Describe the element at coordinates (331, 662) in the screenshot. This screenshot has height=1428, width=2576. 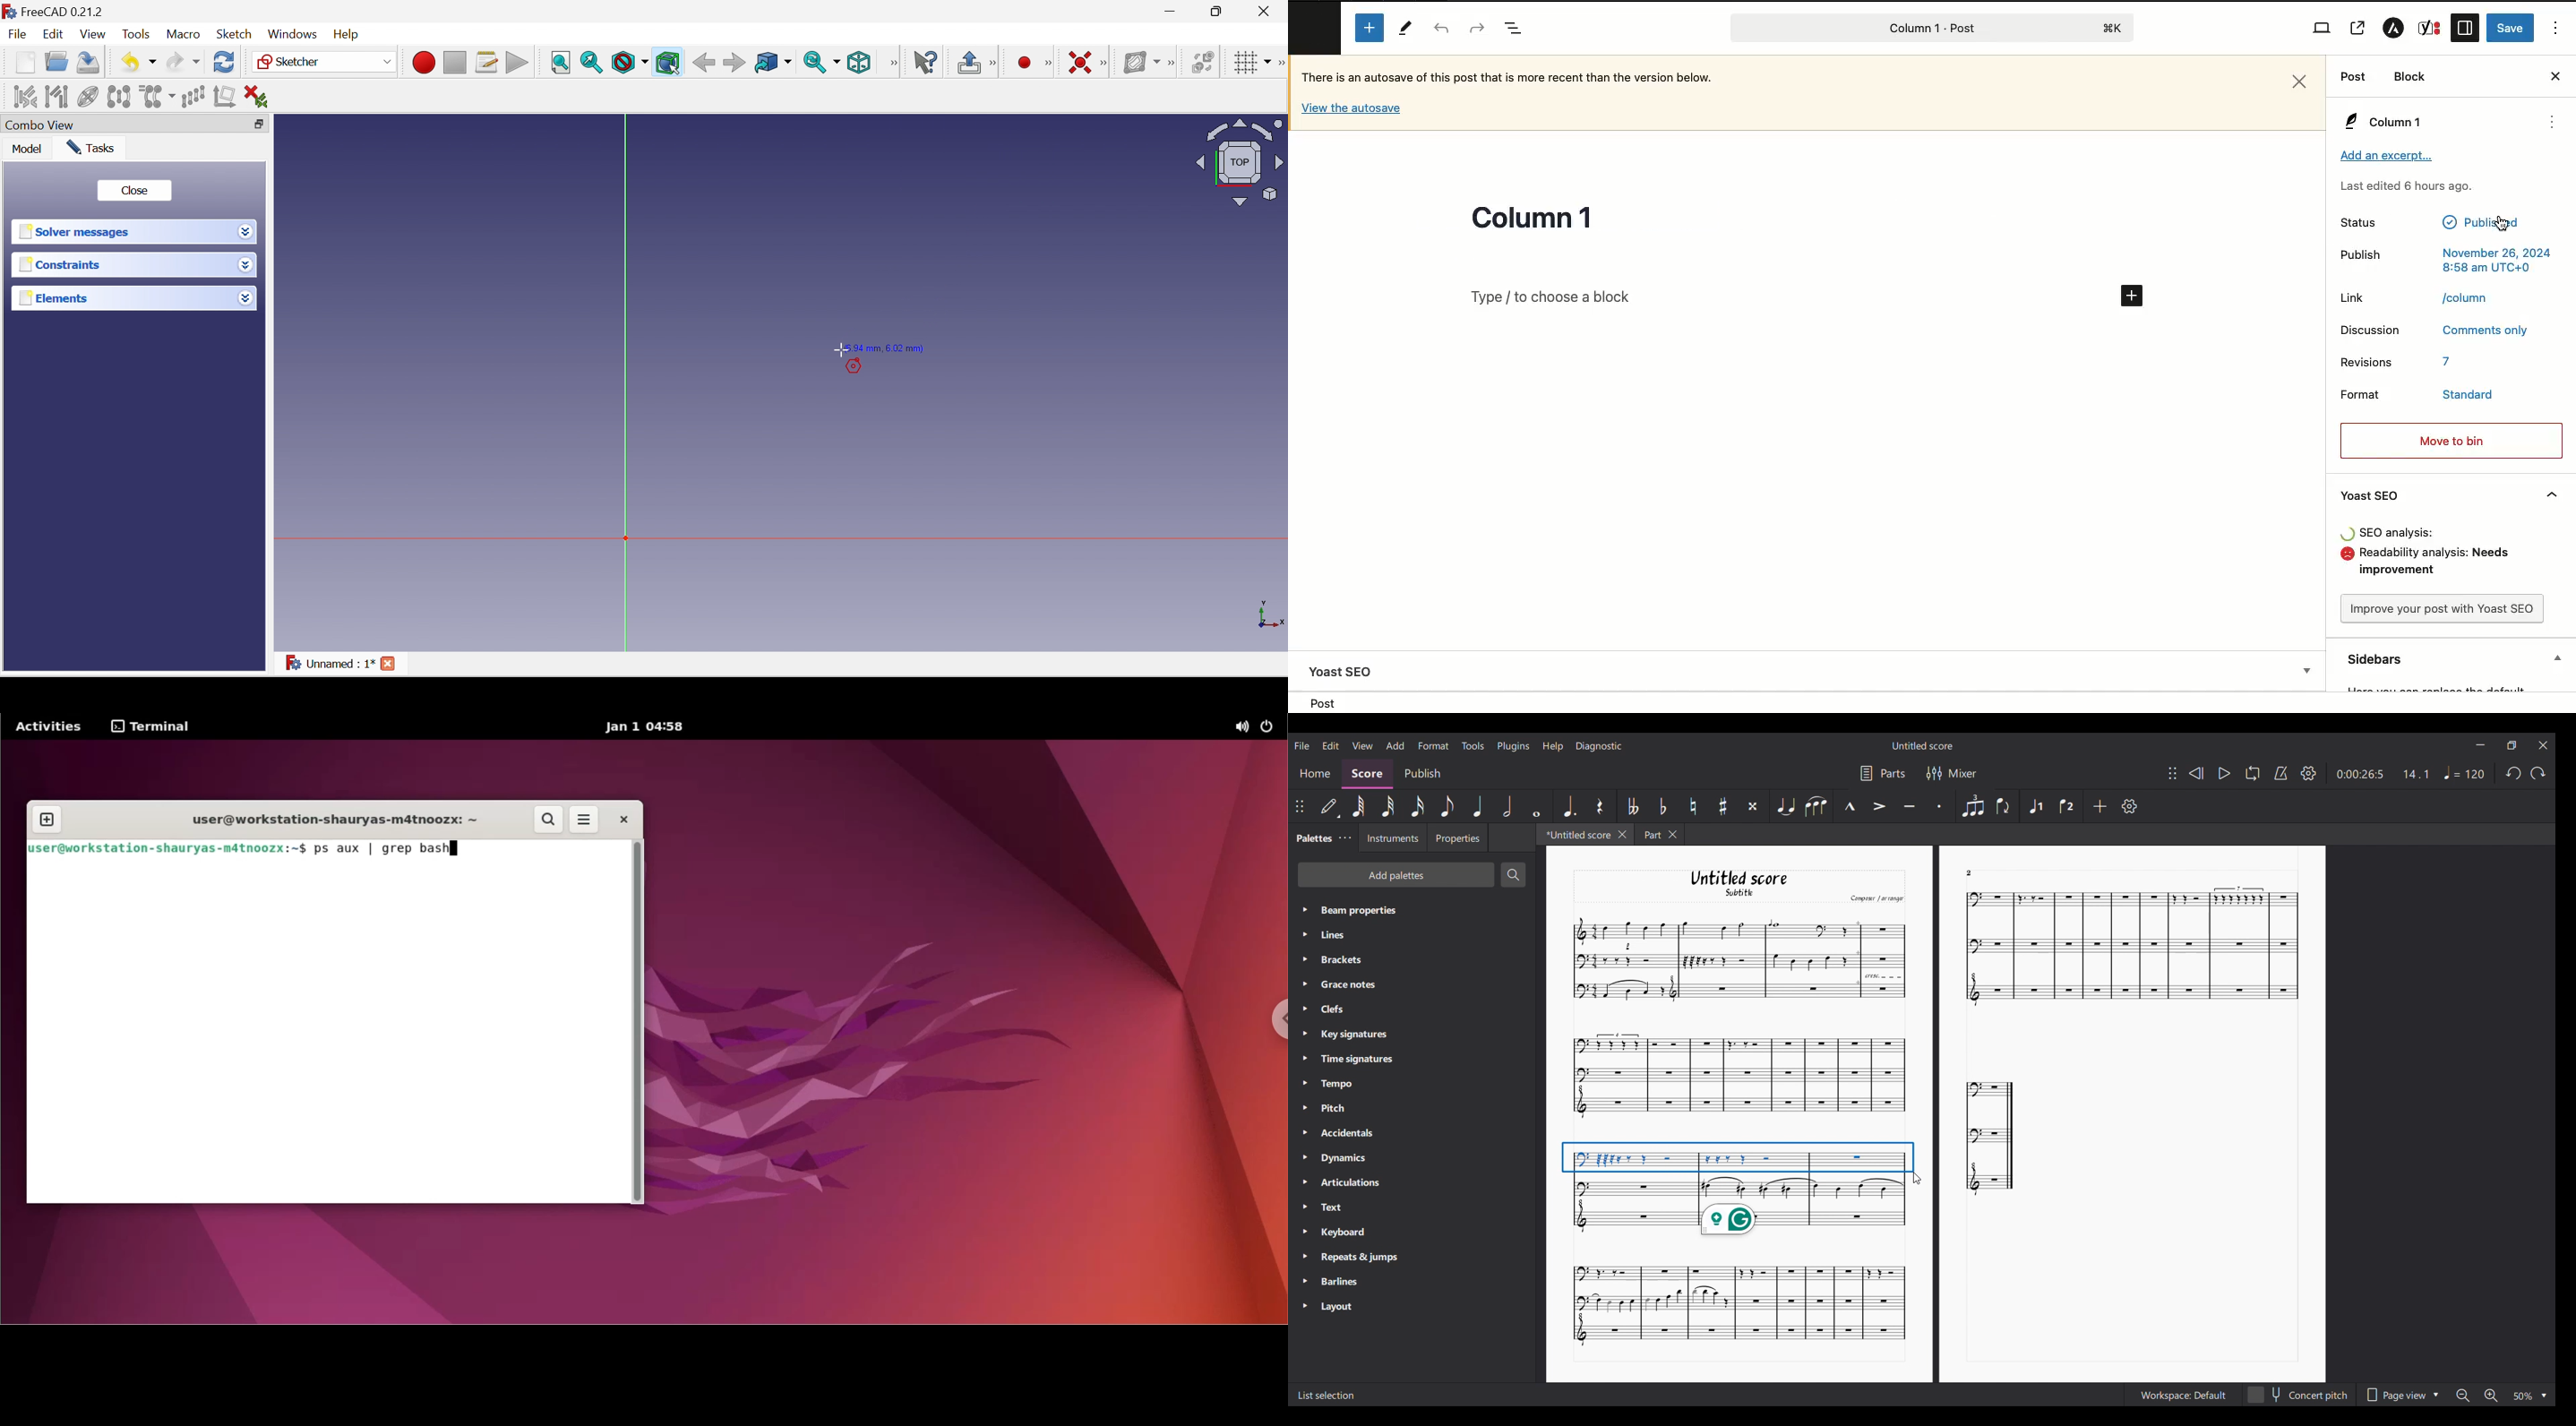
I see `Unnamed : 1*` at that location.